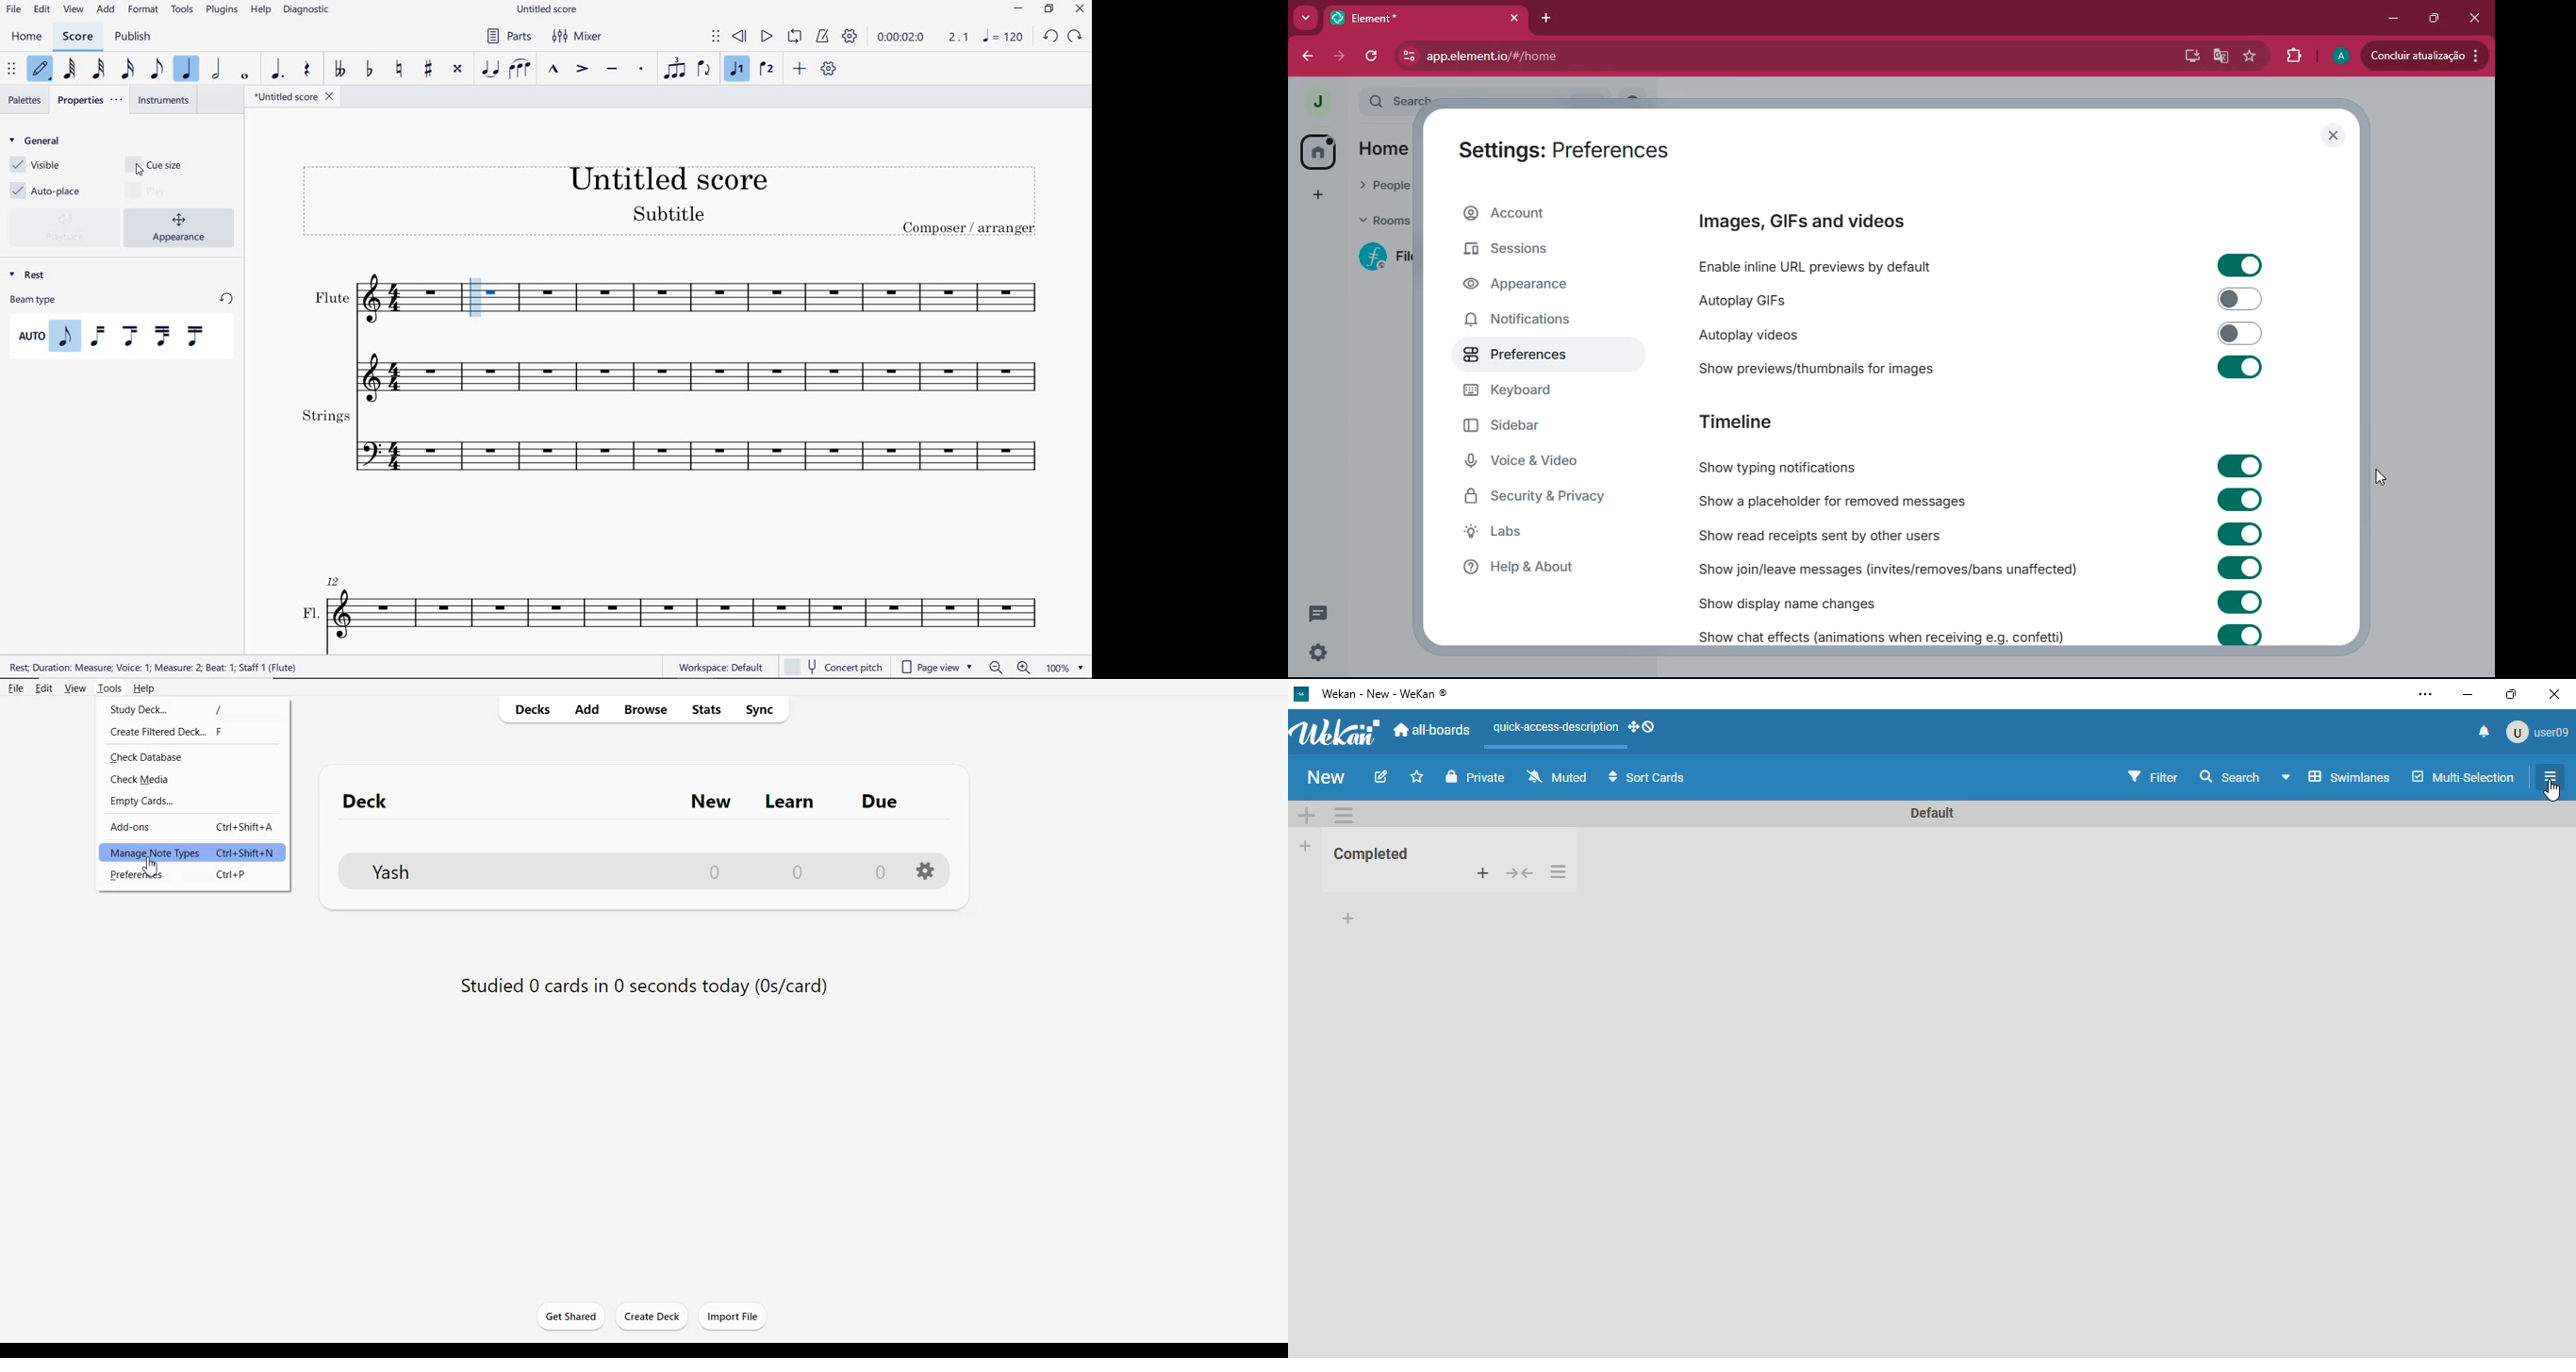 This screenshot has height=1372, width=2576. Describe the element at coordinates (528, 709) in the screenshot. I see `Decks` at that location.